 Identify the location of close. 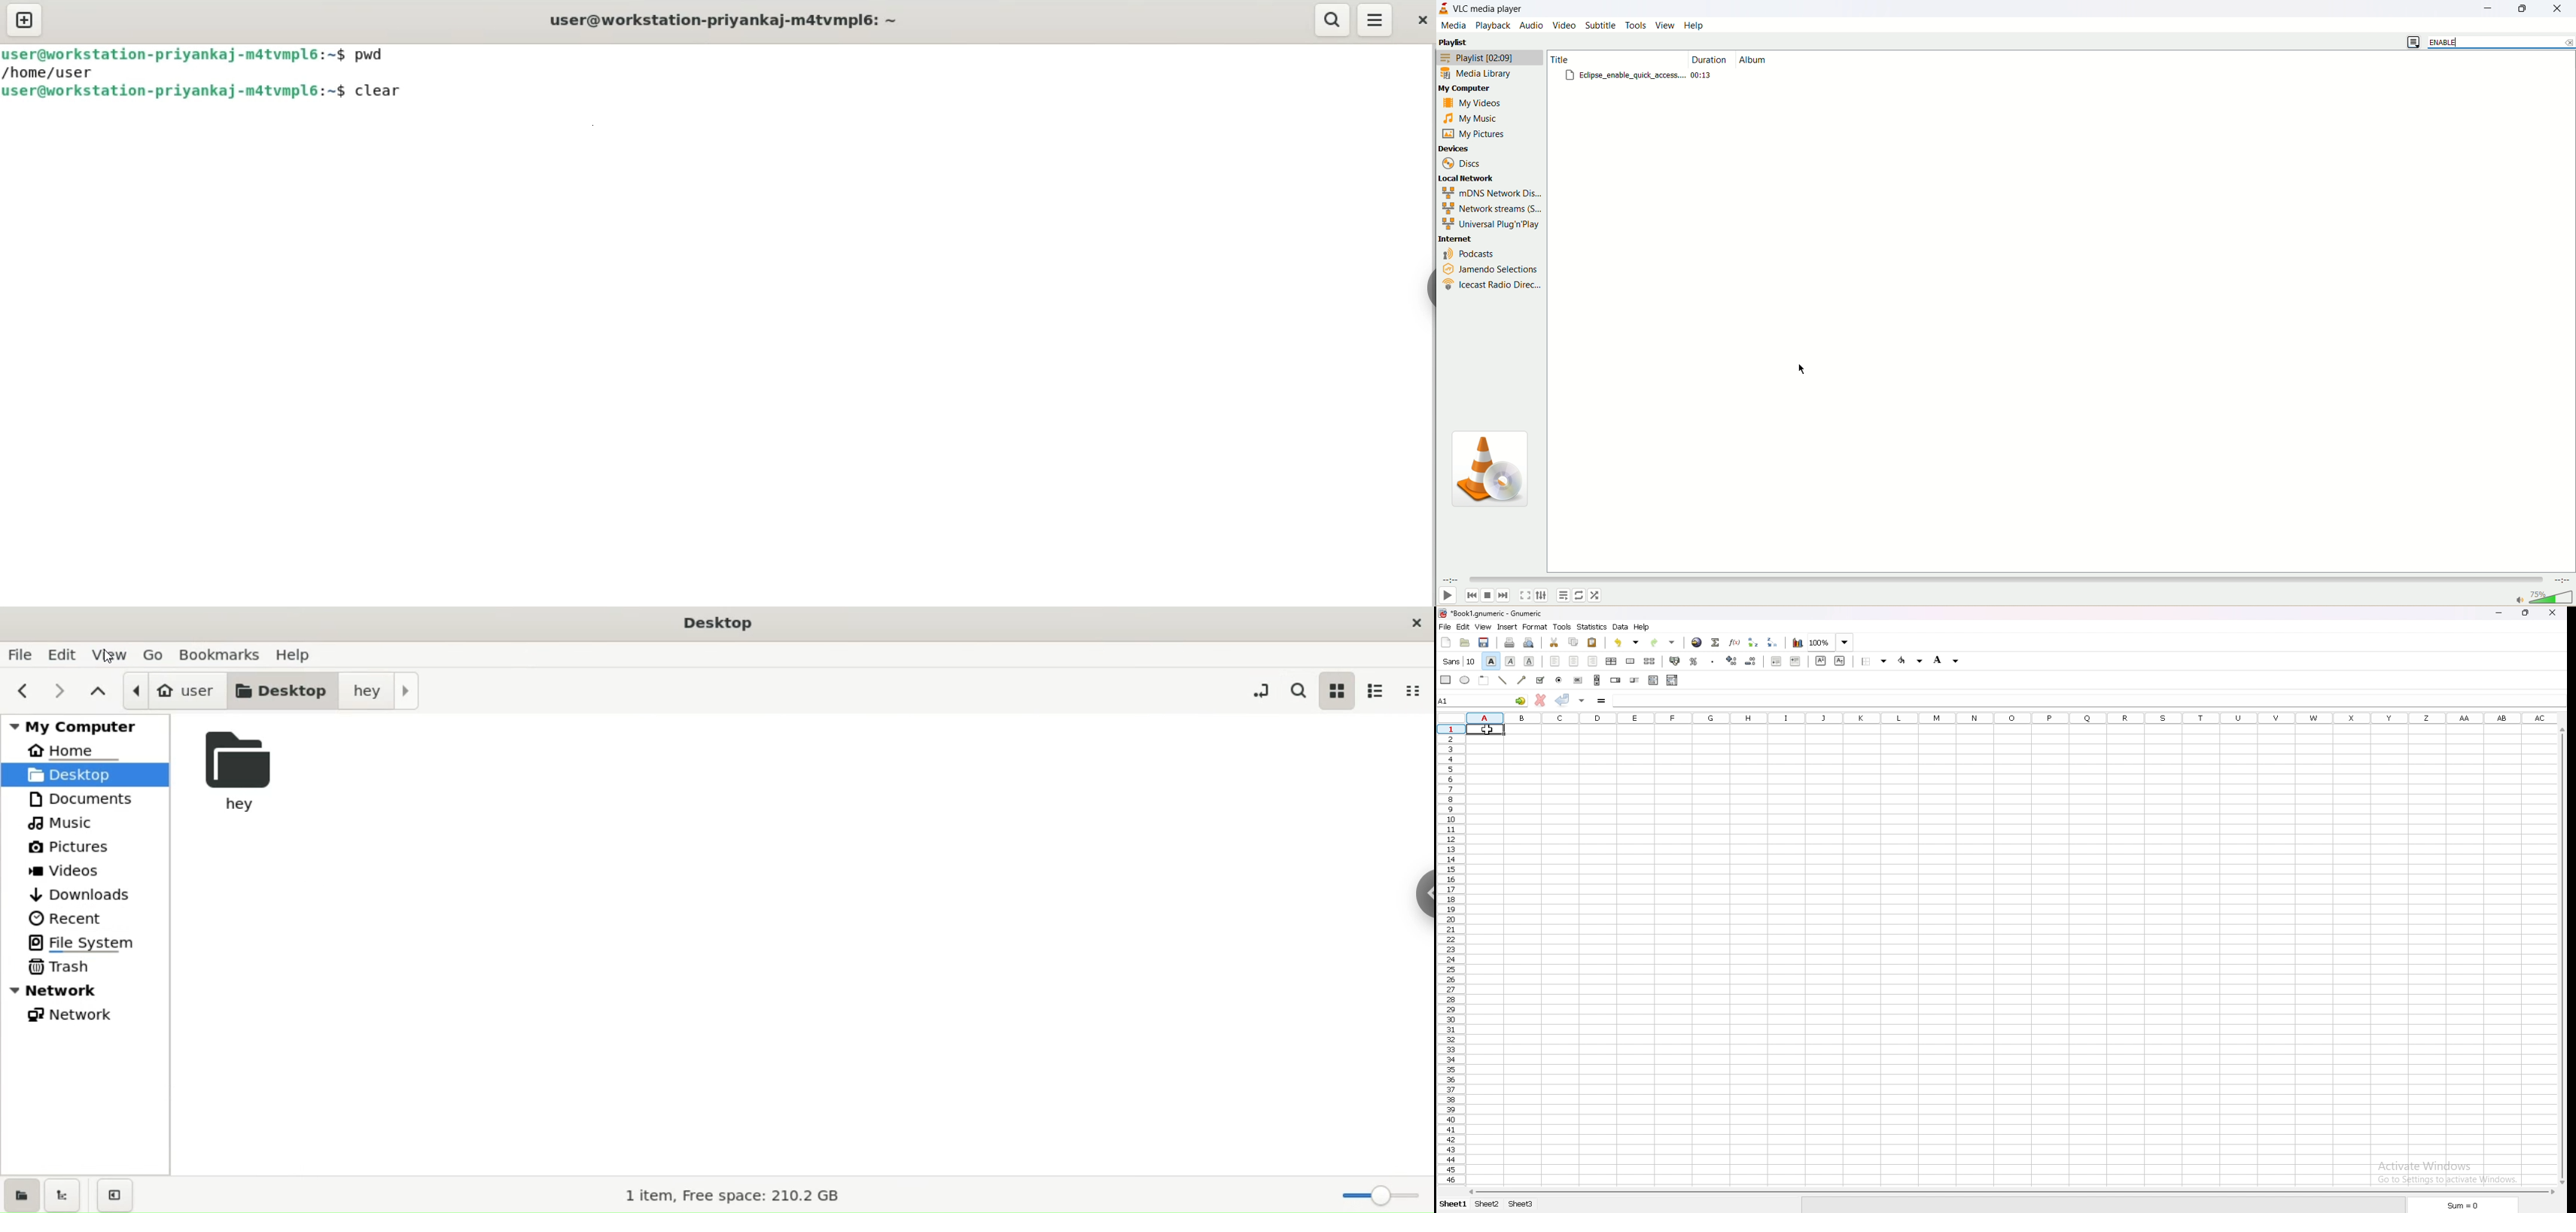
(2553, 613).